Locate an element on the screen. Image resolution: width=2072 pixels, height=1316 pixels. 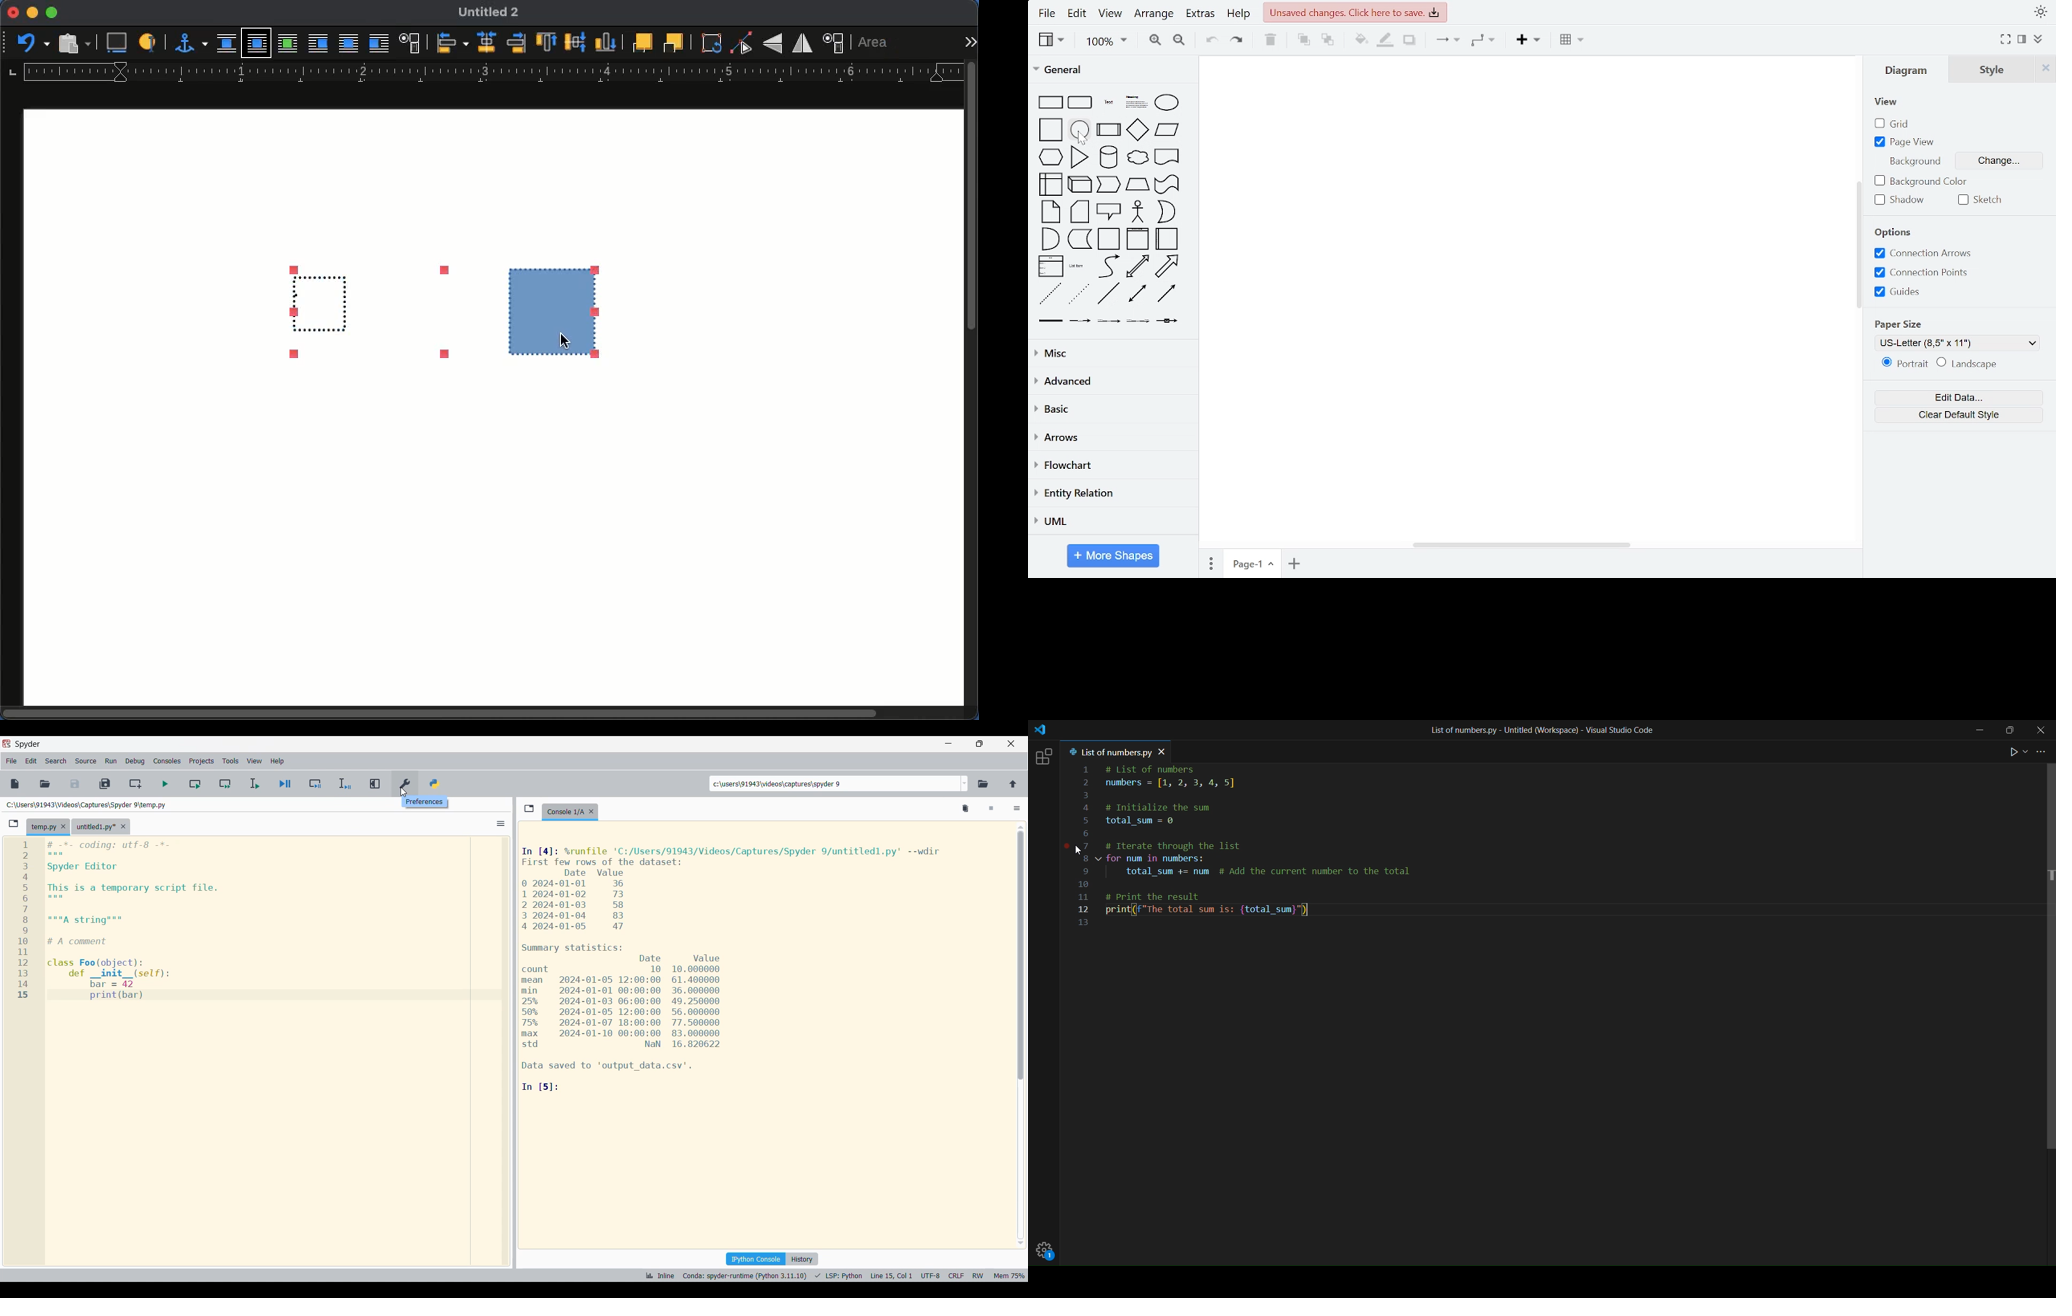
Options is located at coordinates (501, 824).